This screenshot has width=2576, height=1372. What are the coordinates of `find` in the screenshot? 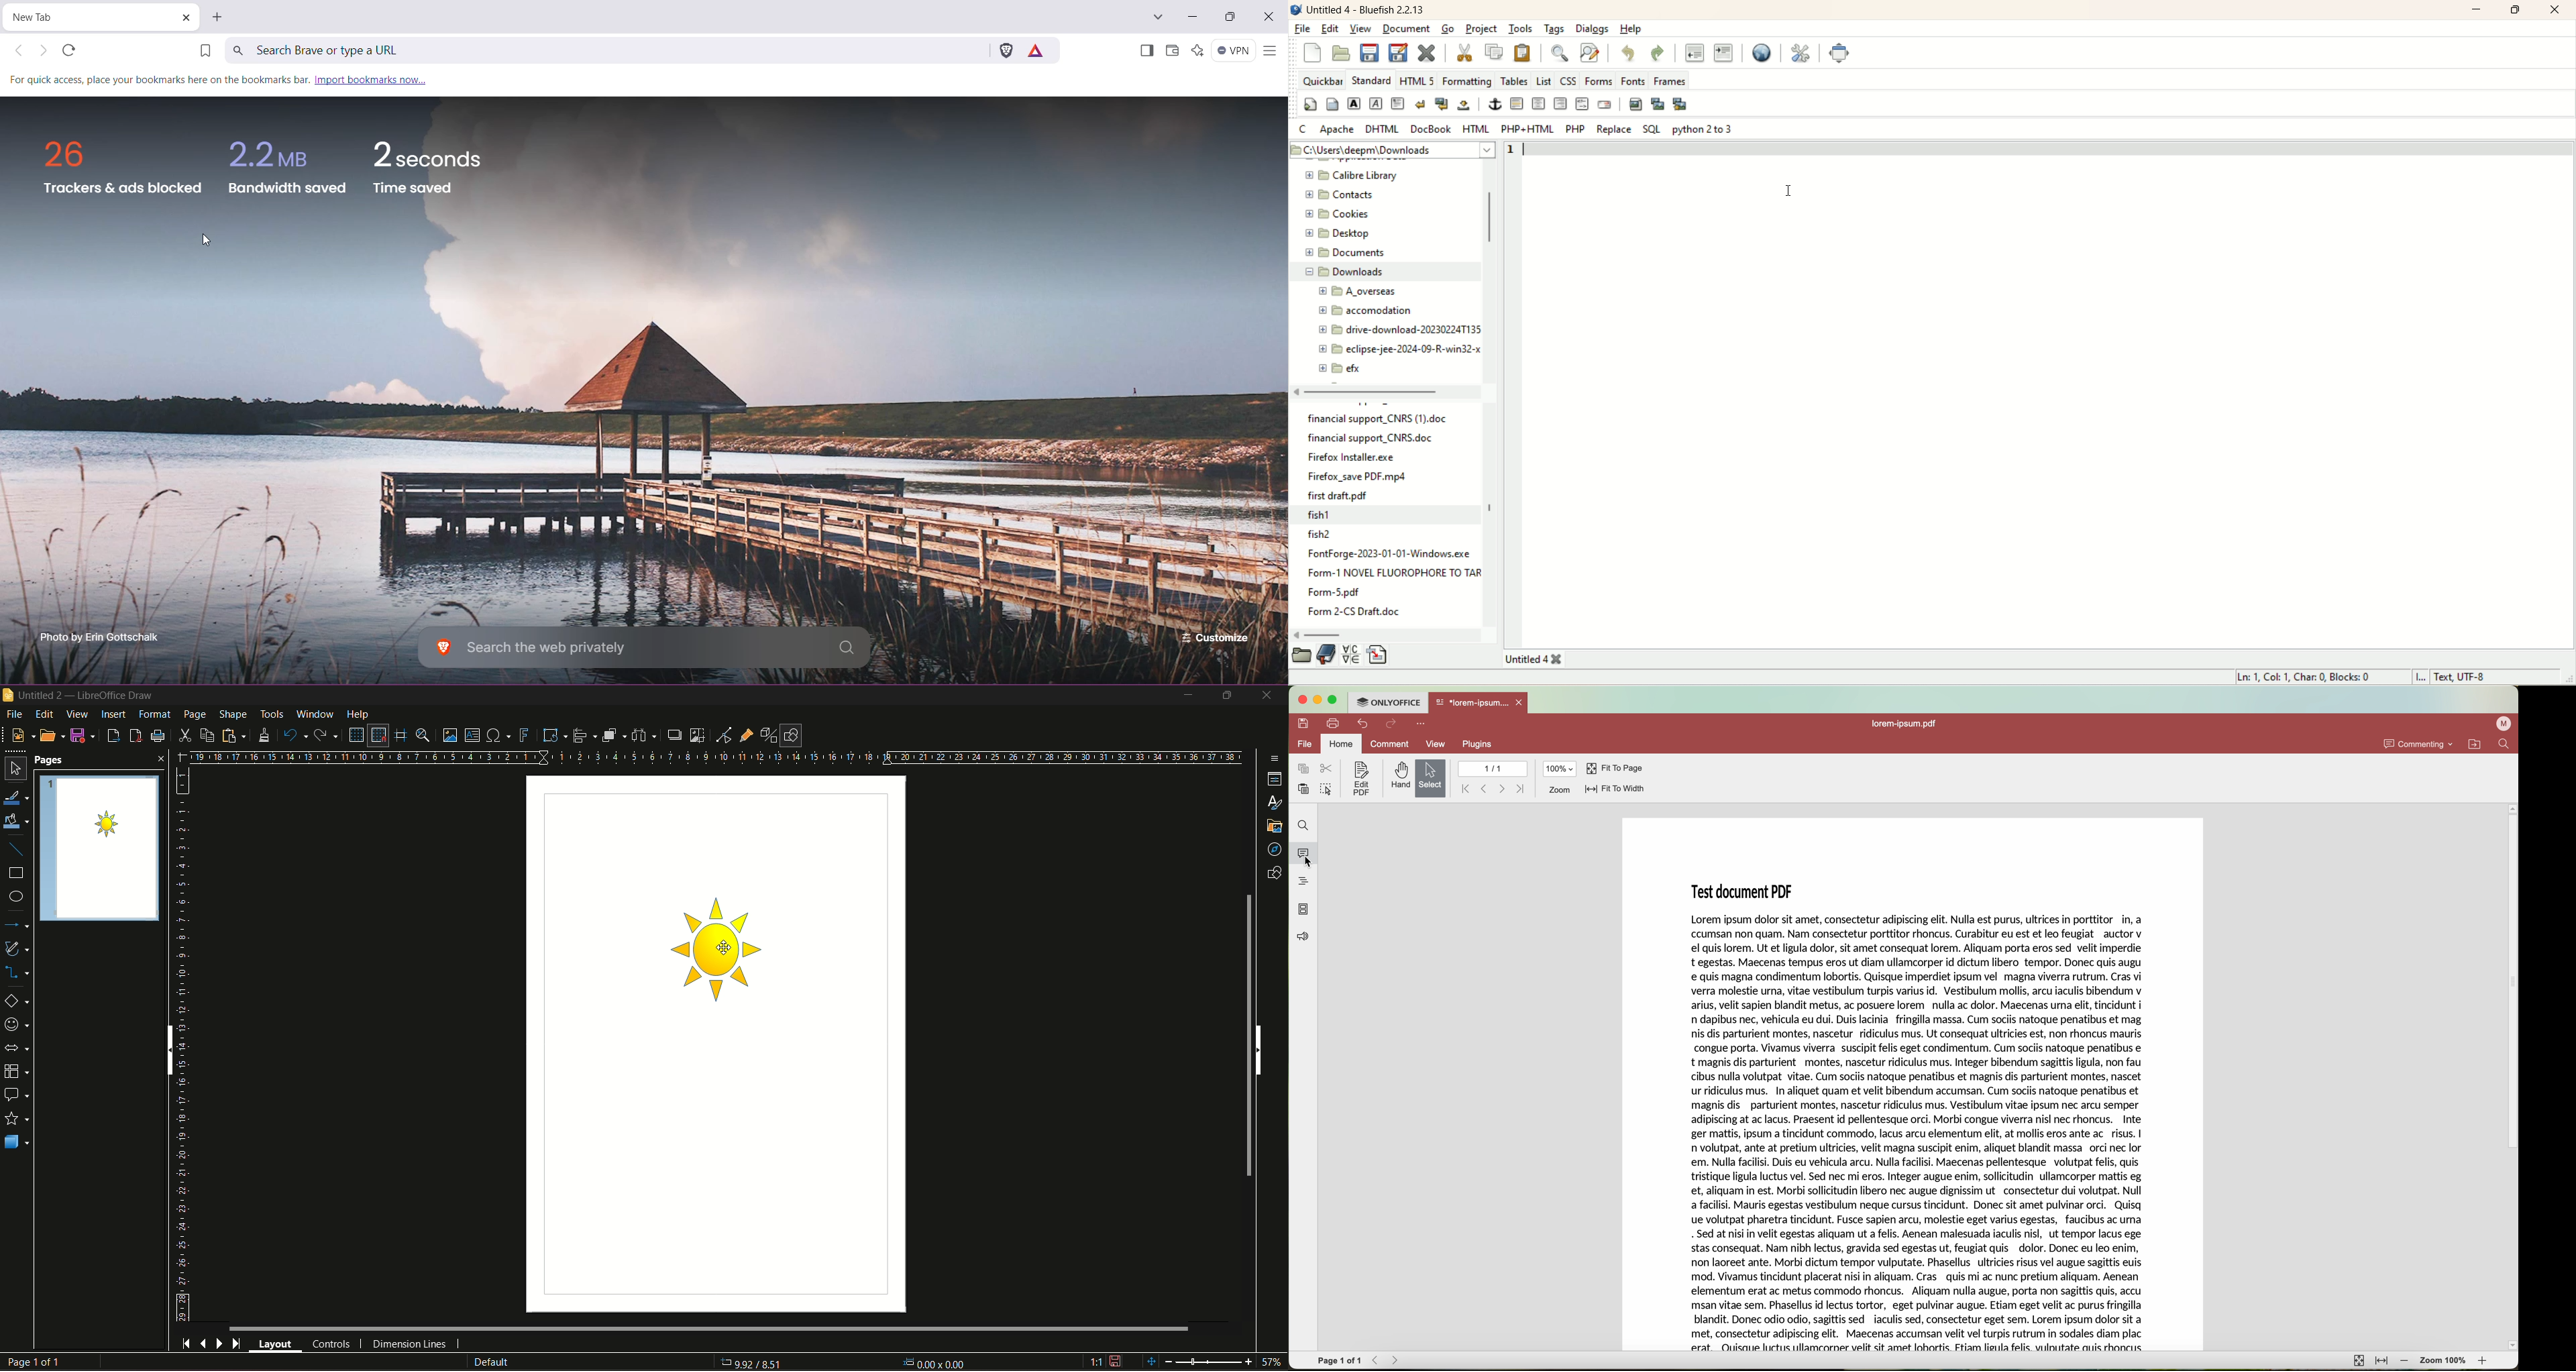 It's located at (1305, 826).